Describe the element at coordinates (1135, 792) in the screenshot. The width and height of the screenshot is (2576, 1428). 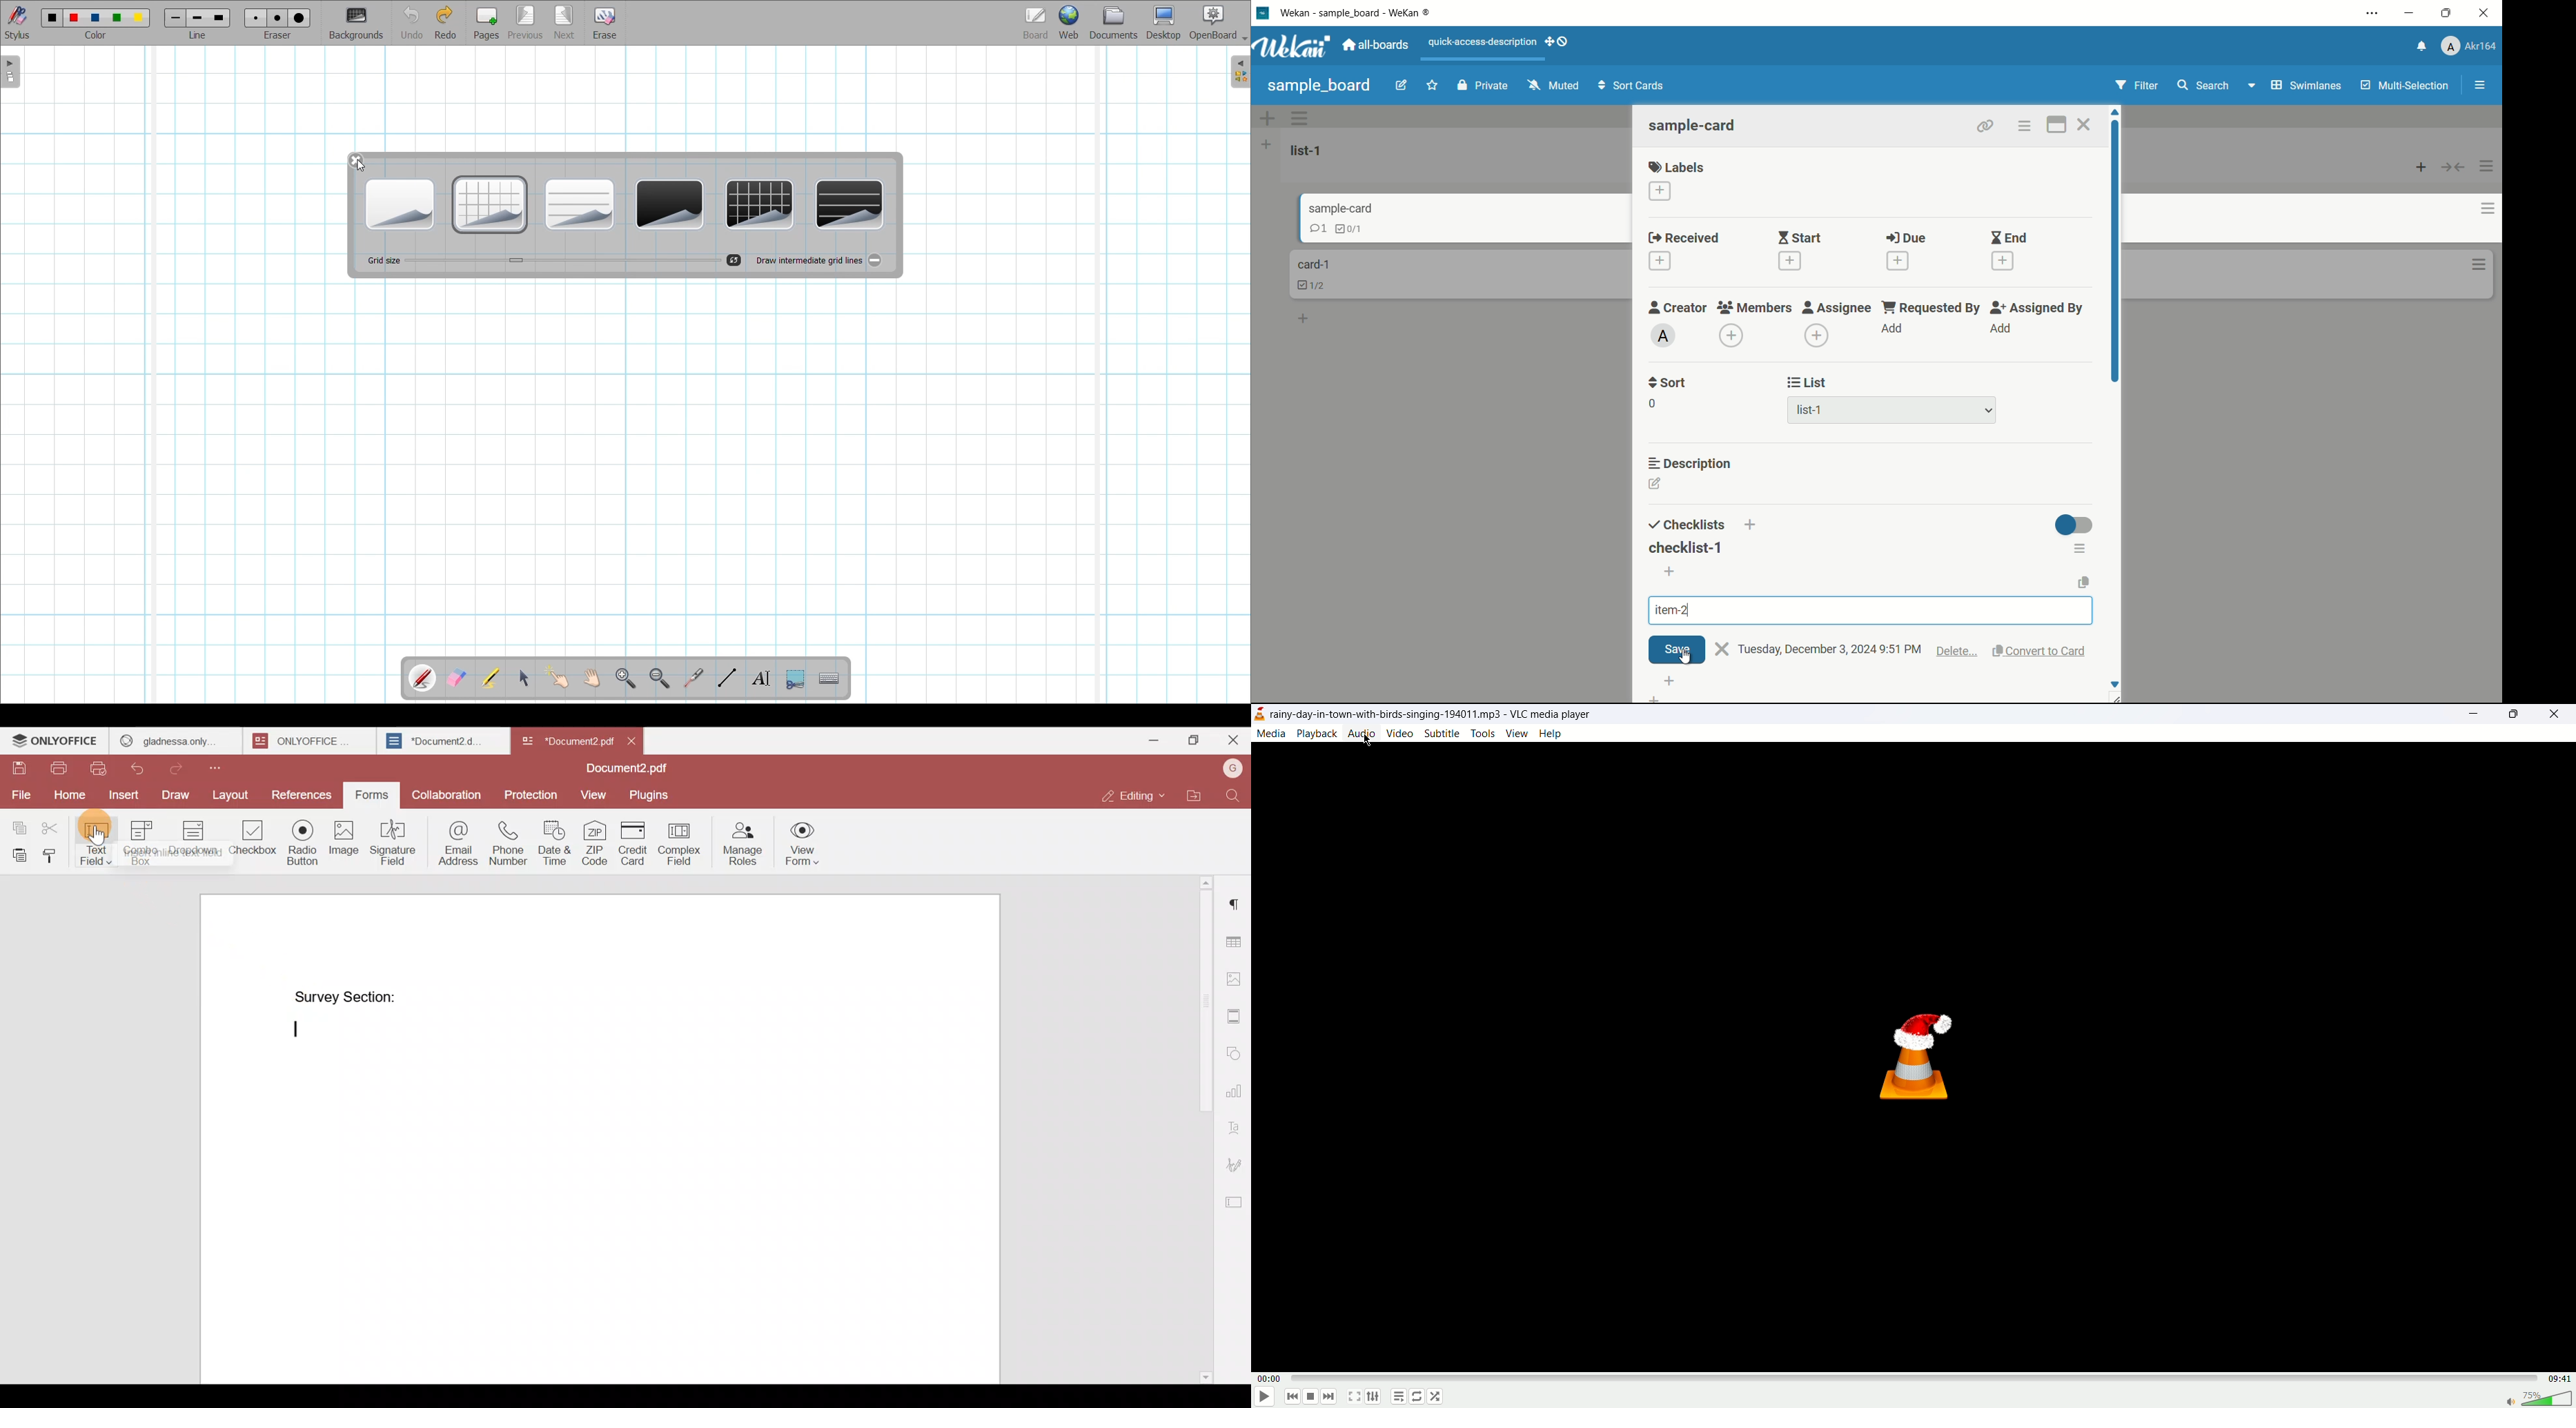
I see `Editing mode` at that location.